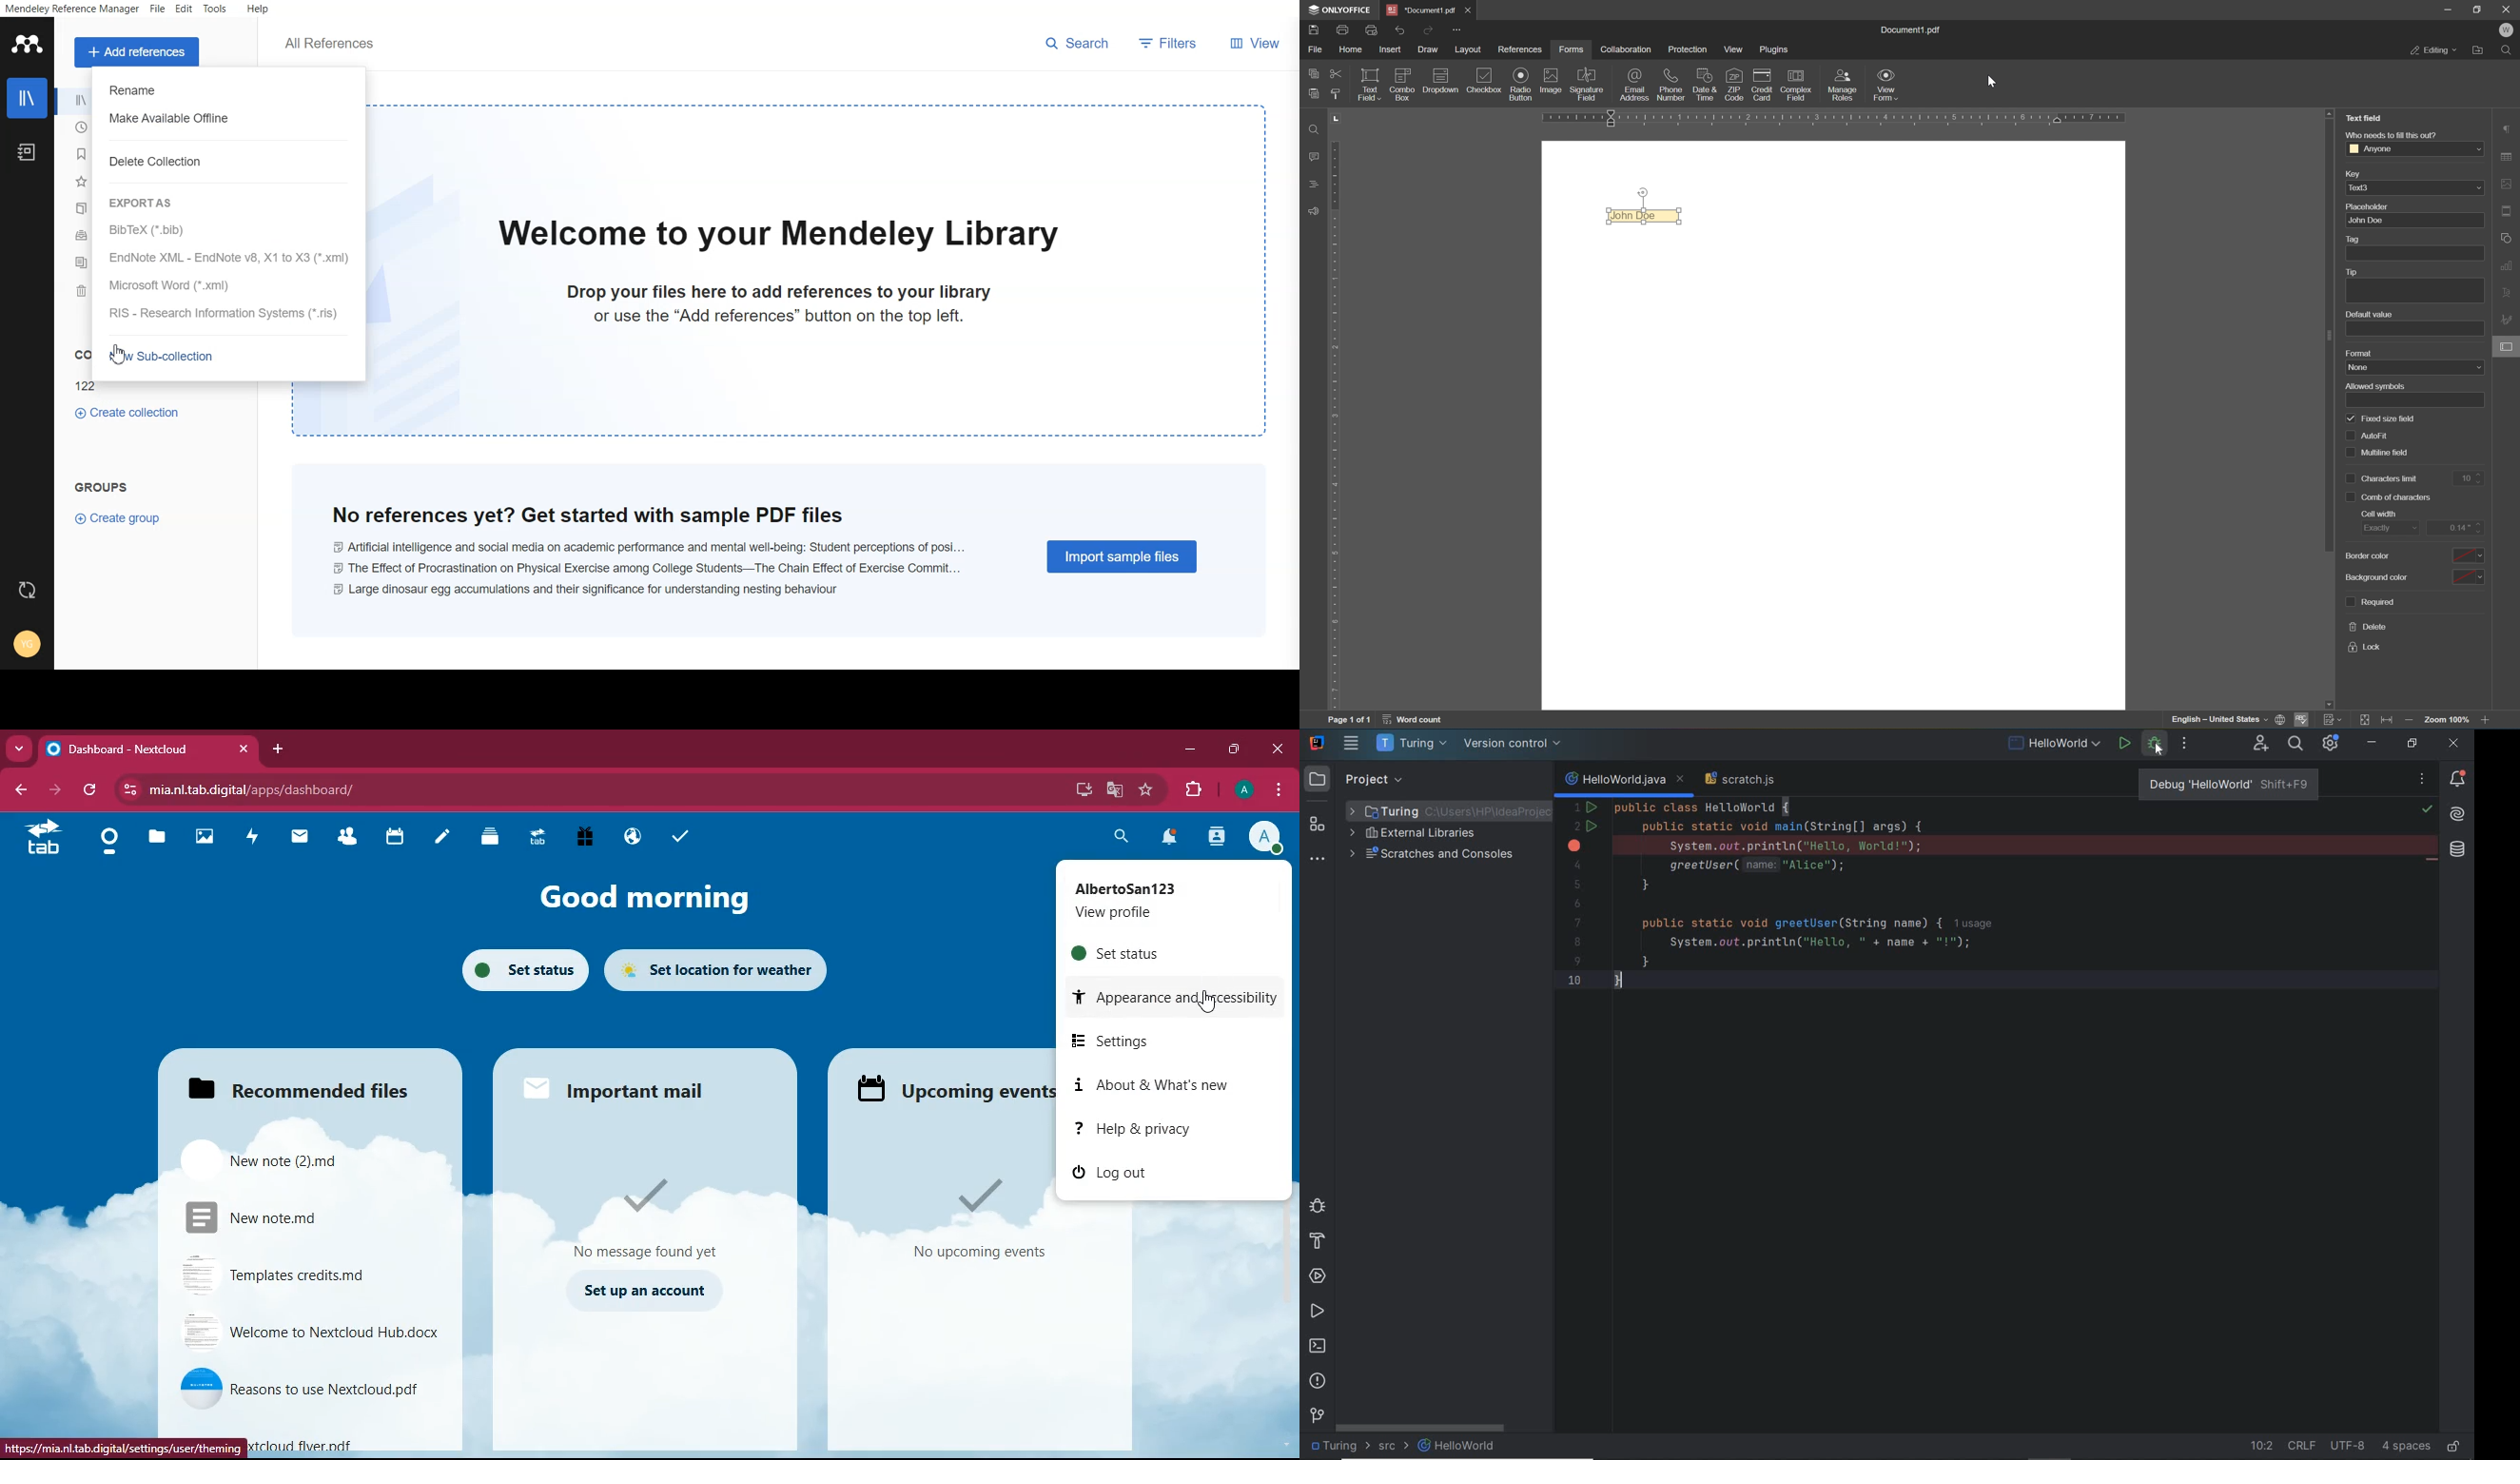  I want to click on headings, so click(1311, 185).